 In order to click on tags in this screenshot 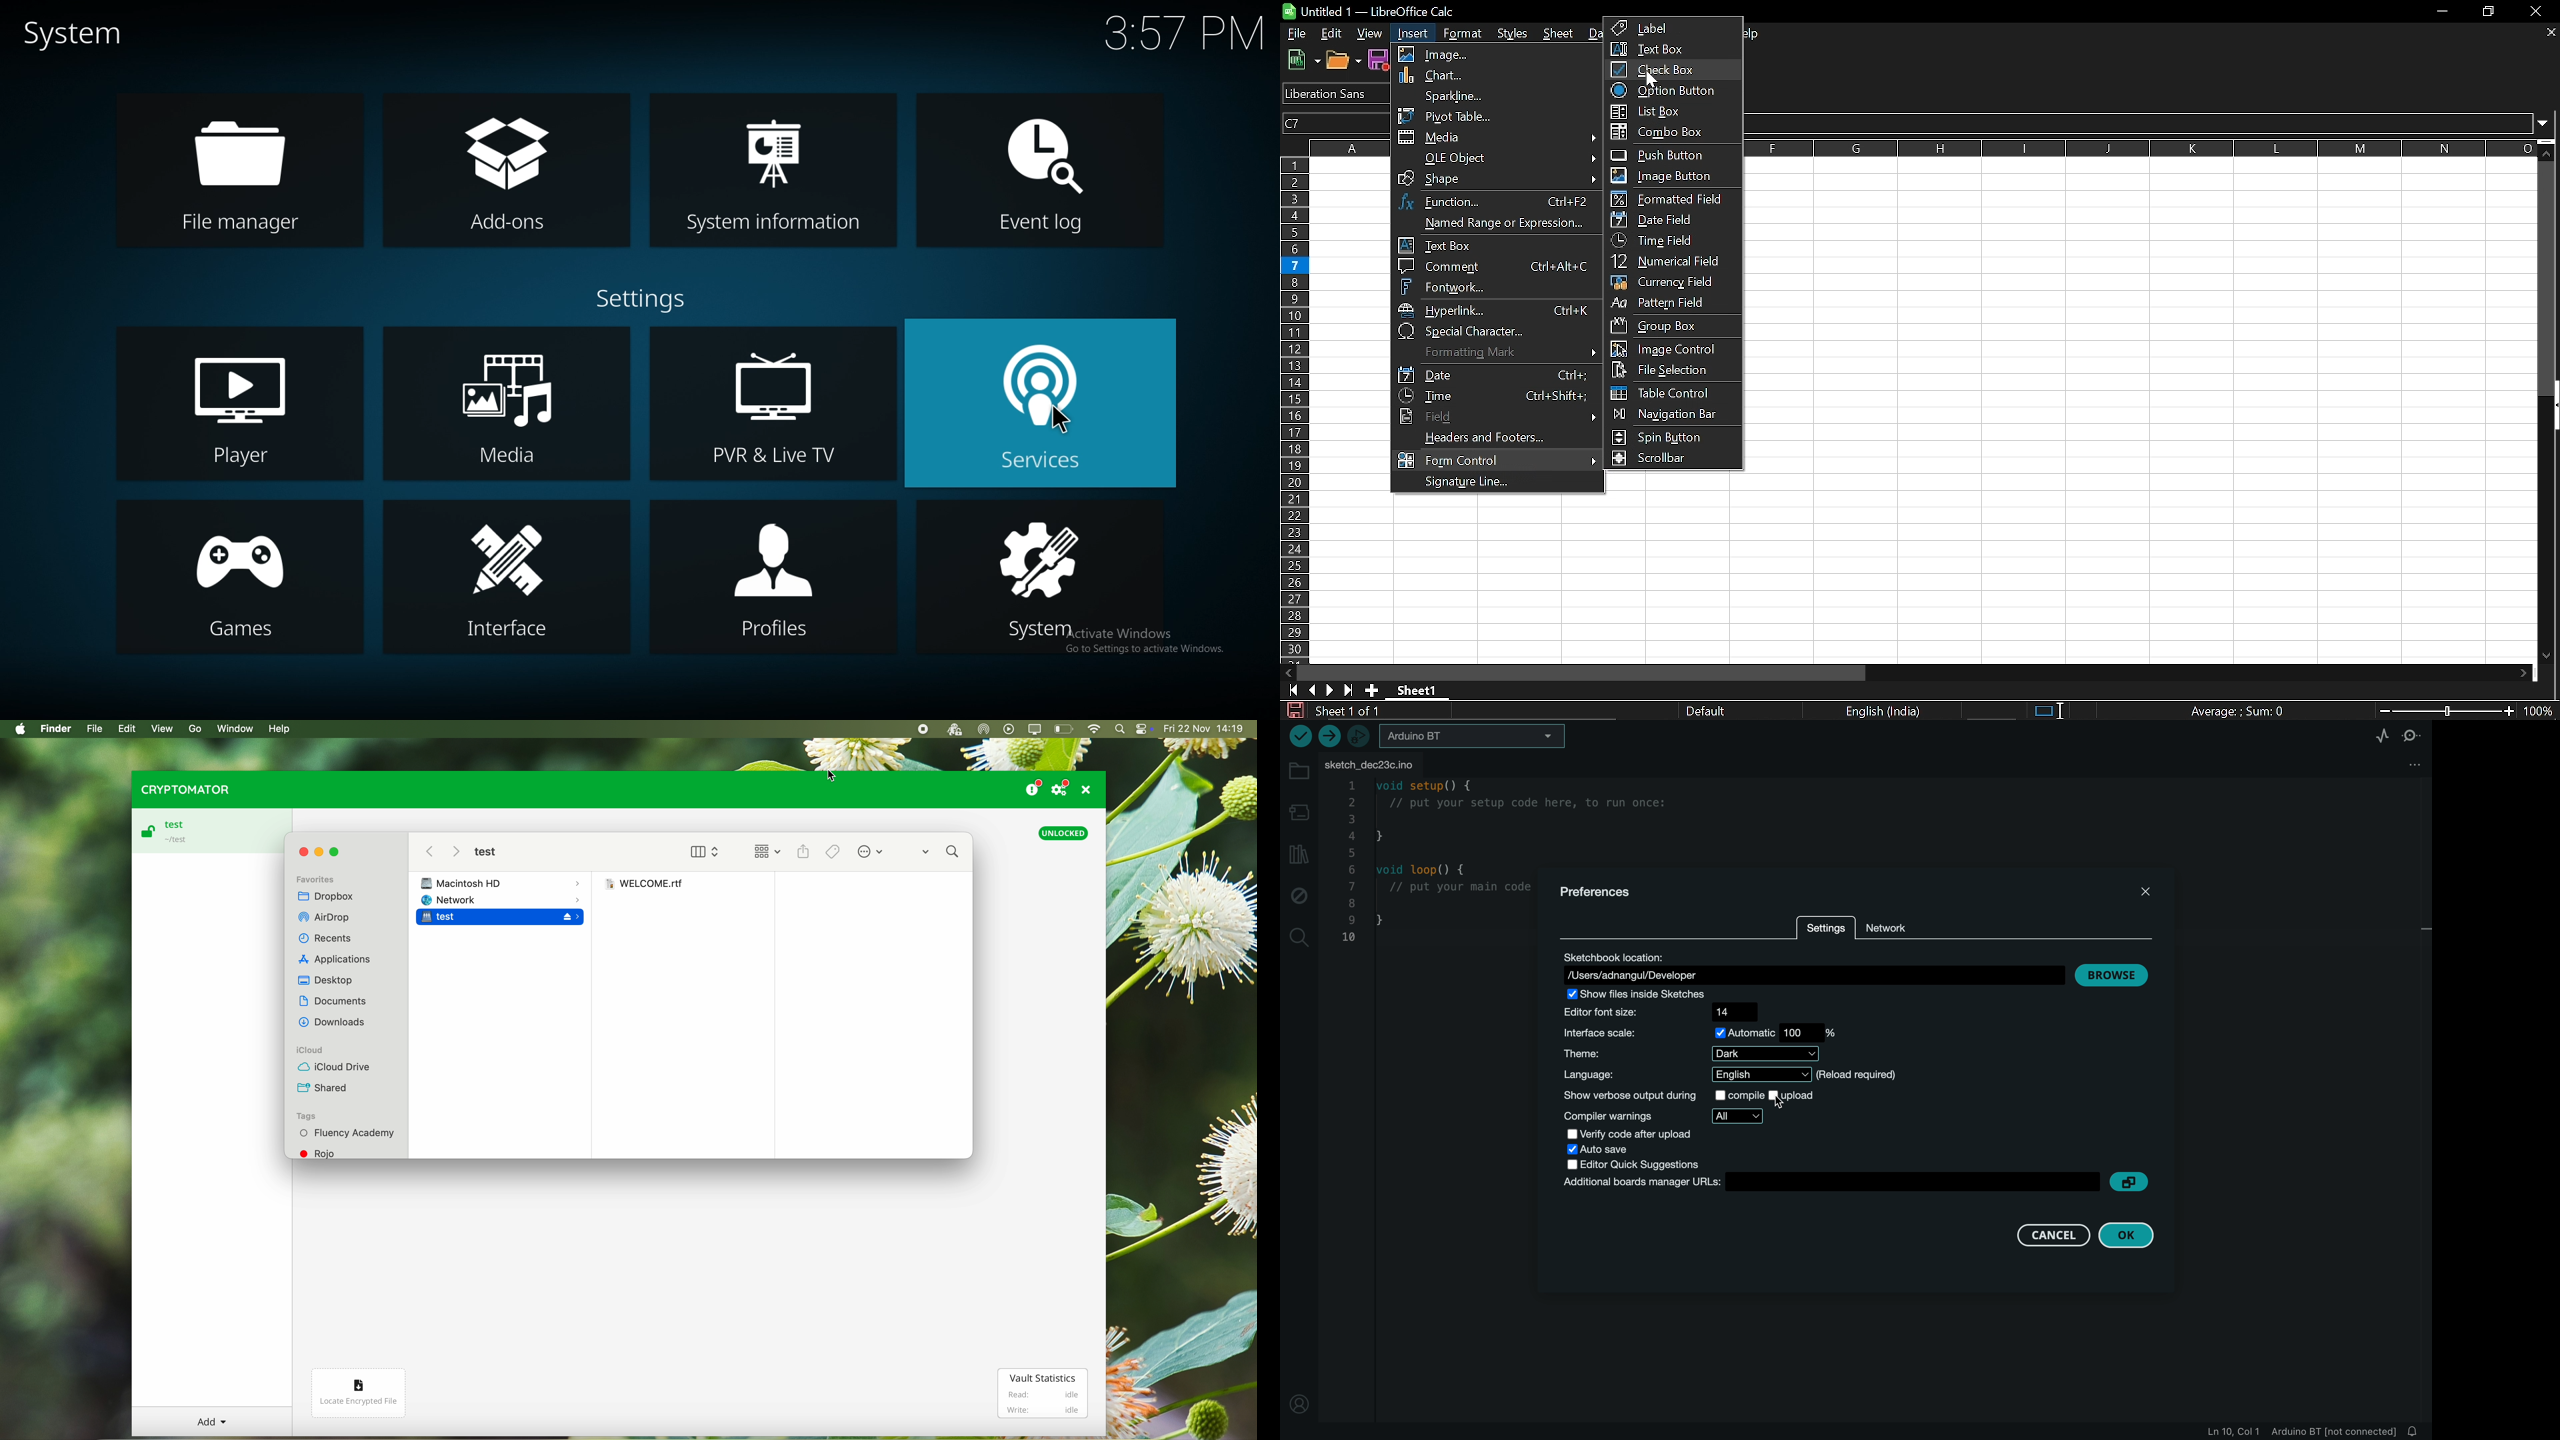, I will do `click(835, 852)`.